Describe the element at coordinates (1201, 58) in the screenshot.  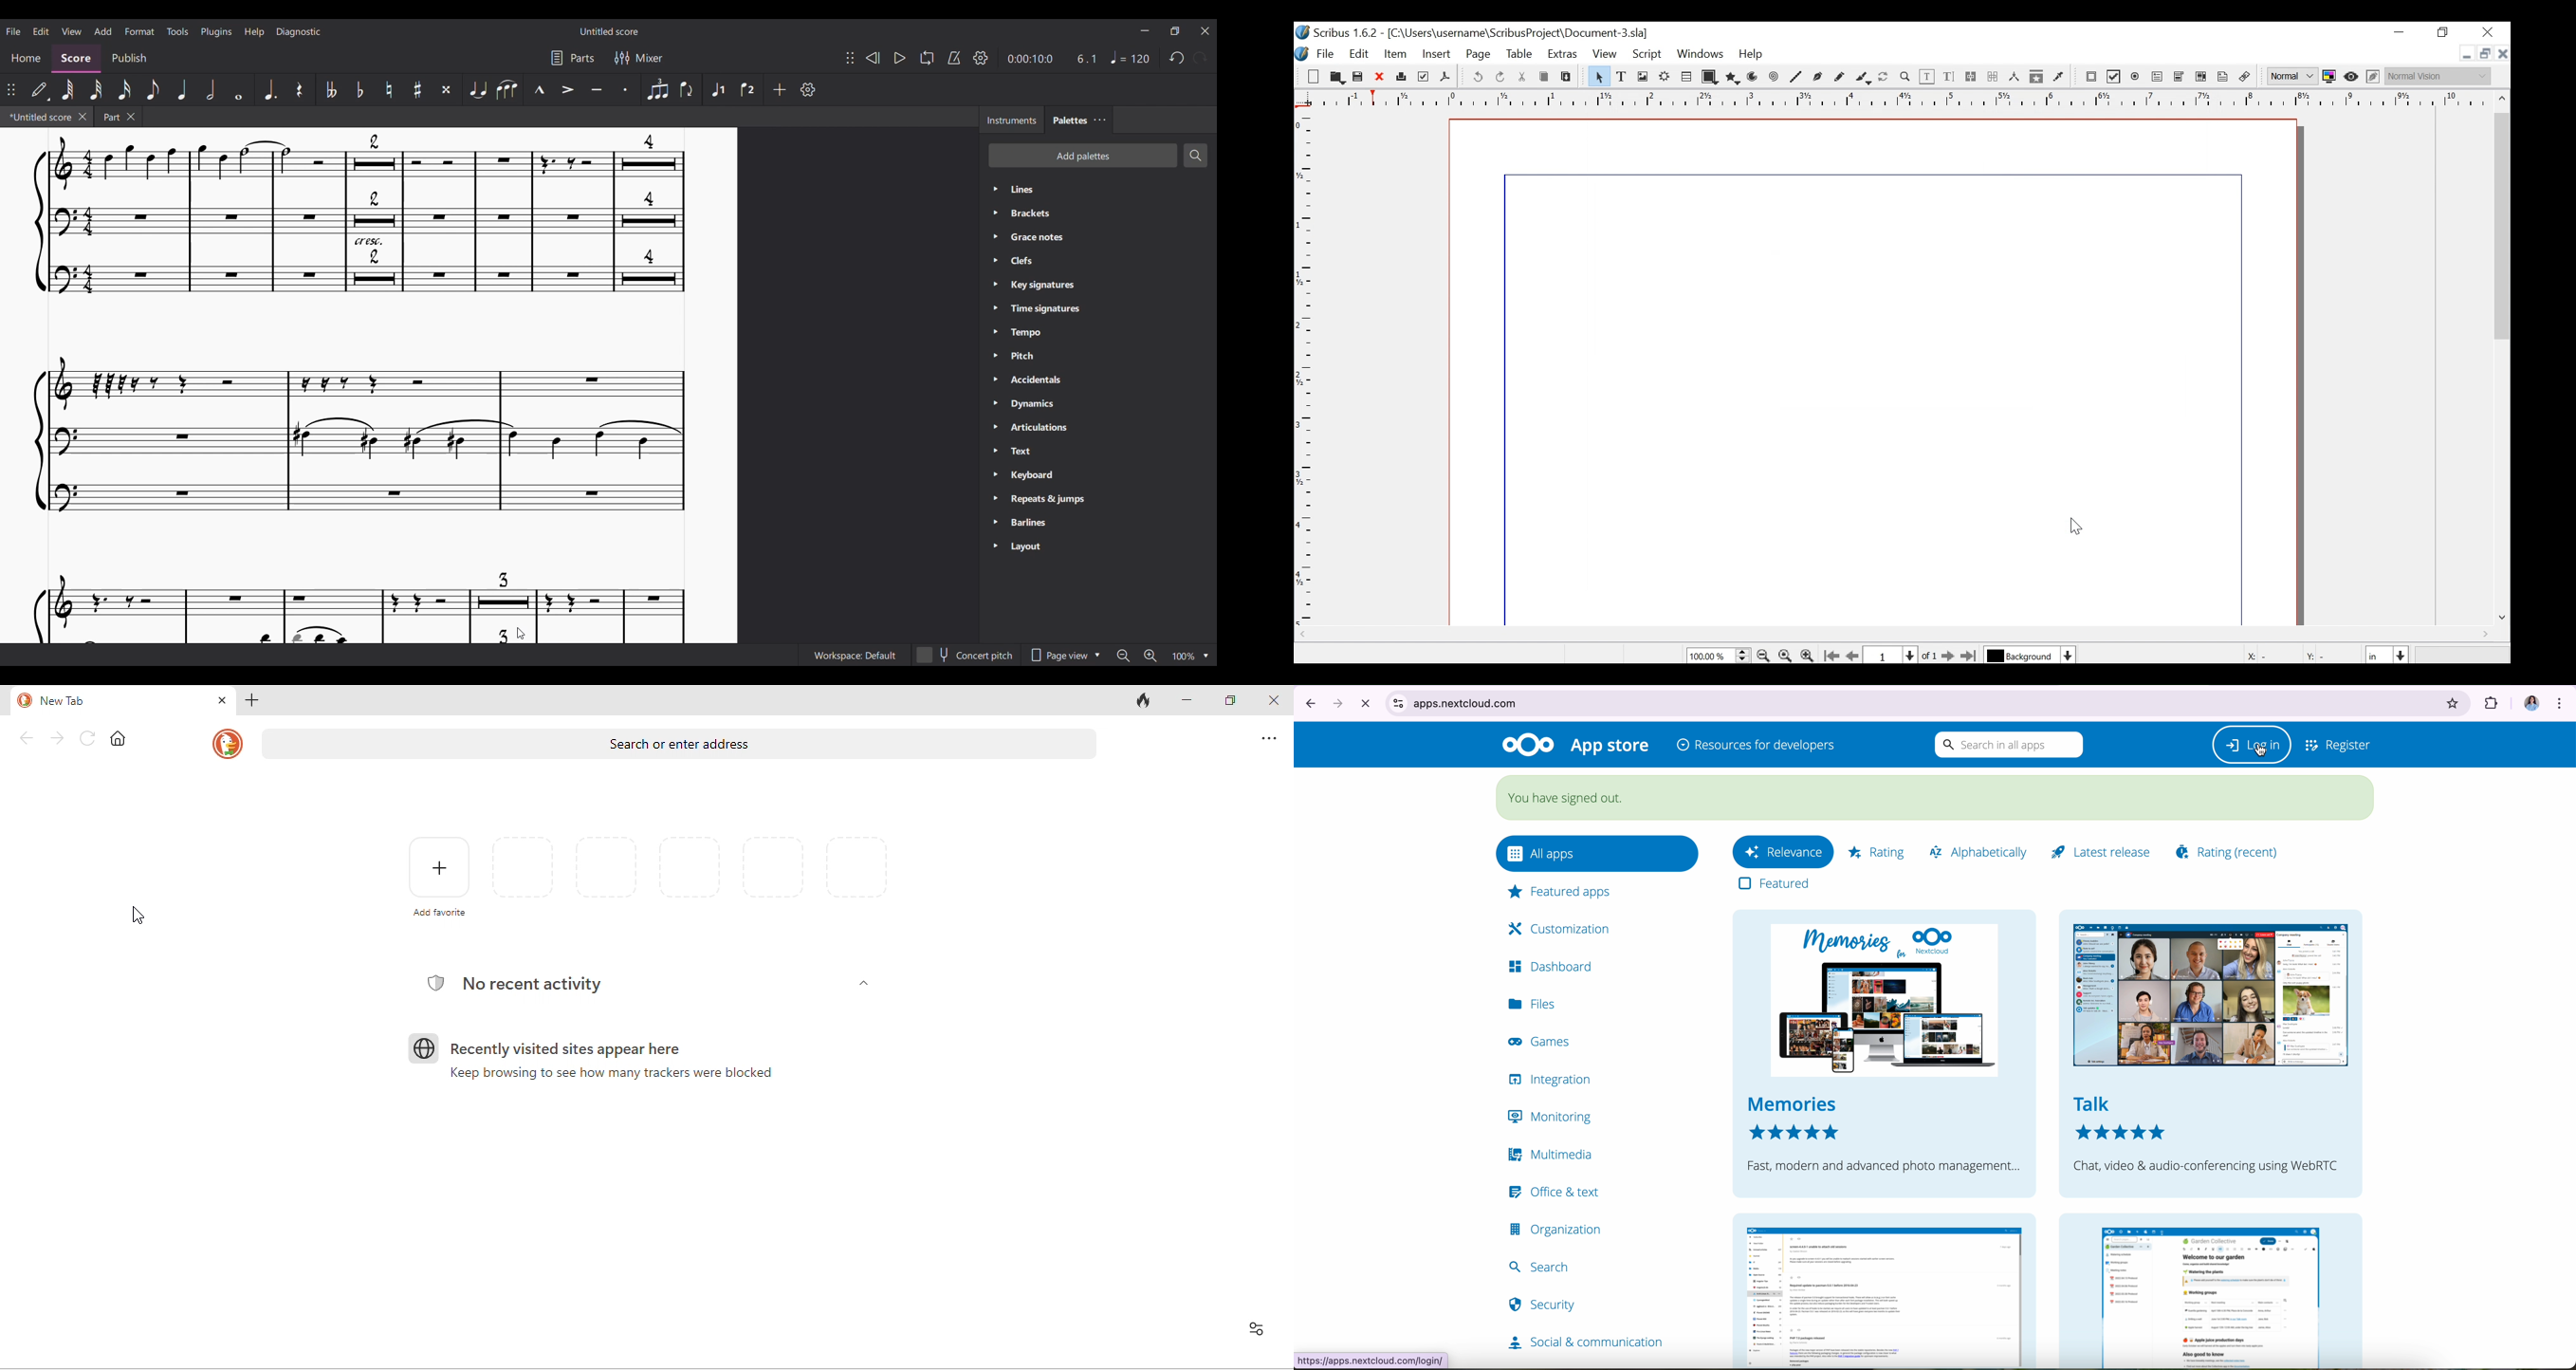
I see `Redo` at that location.